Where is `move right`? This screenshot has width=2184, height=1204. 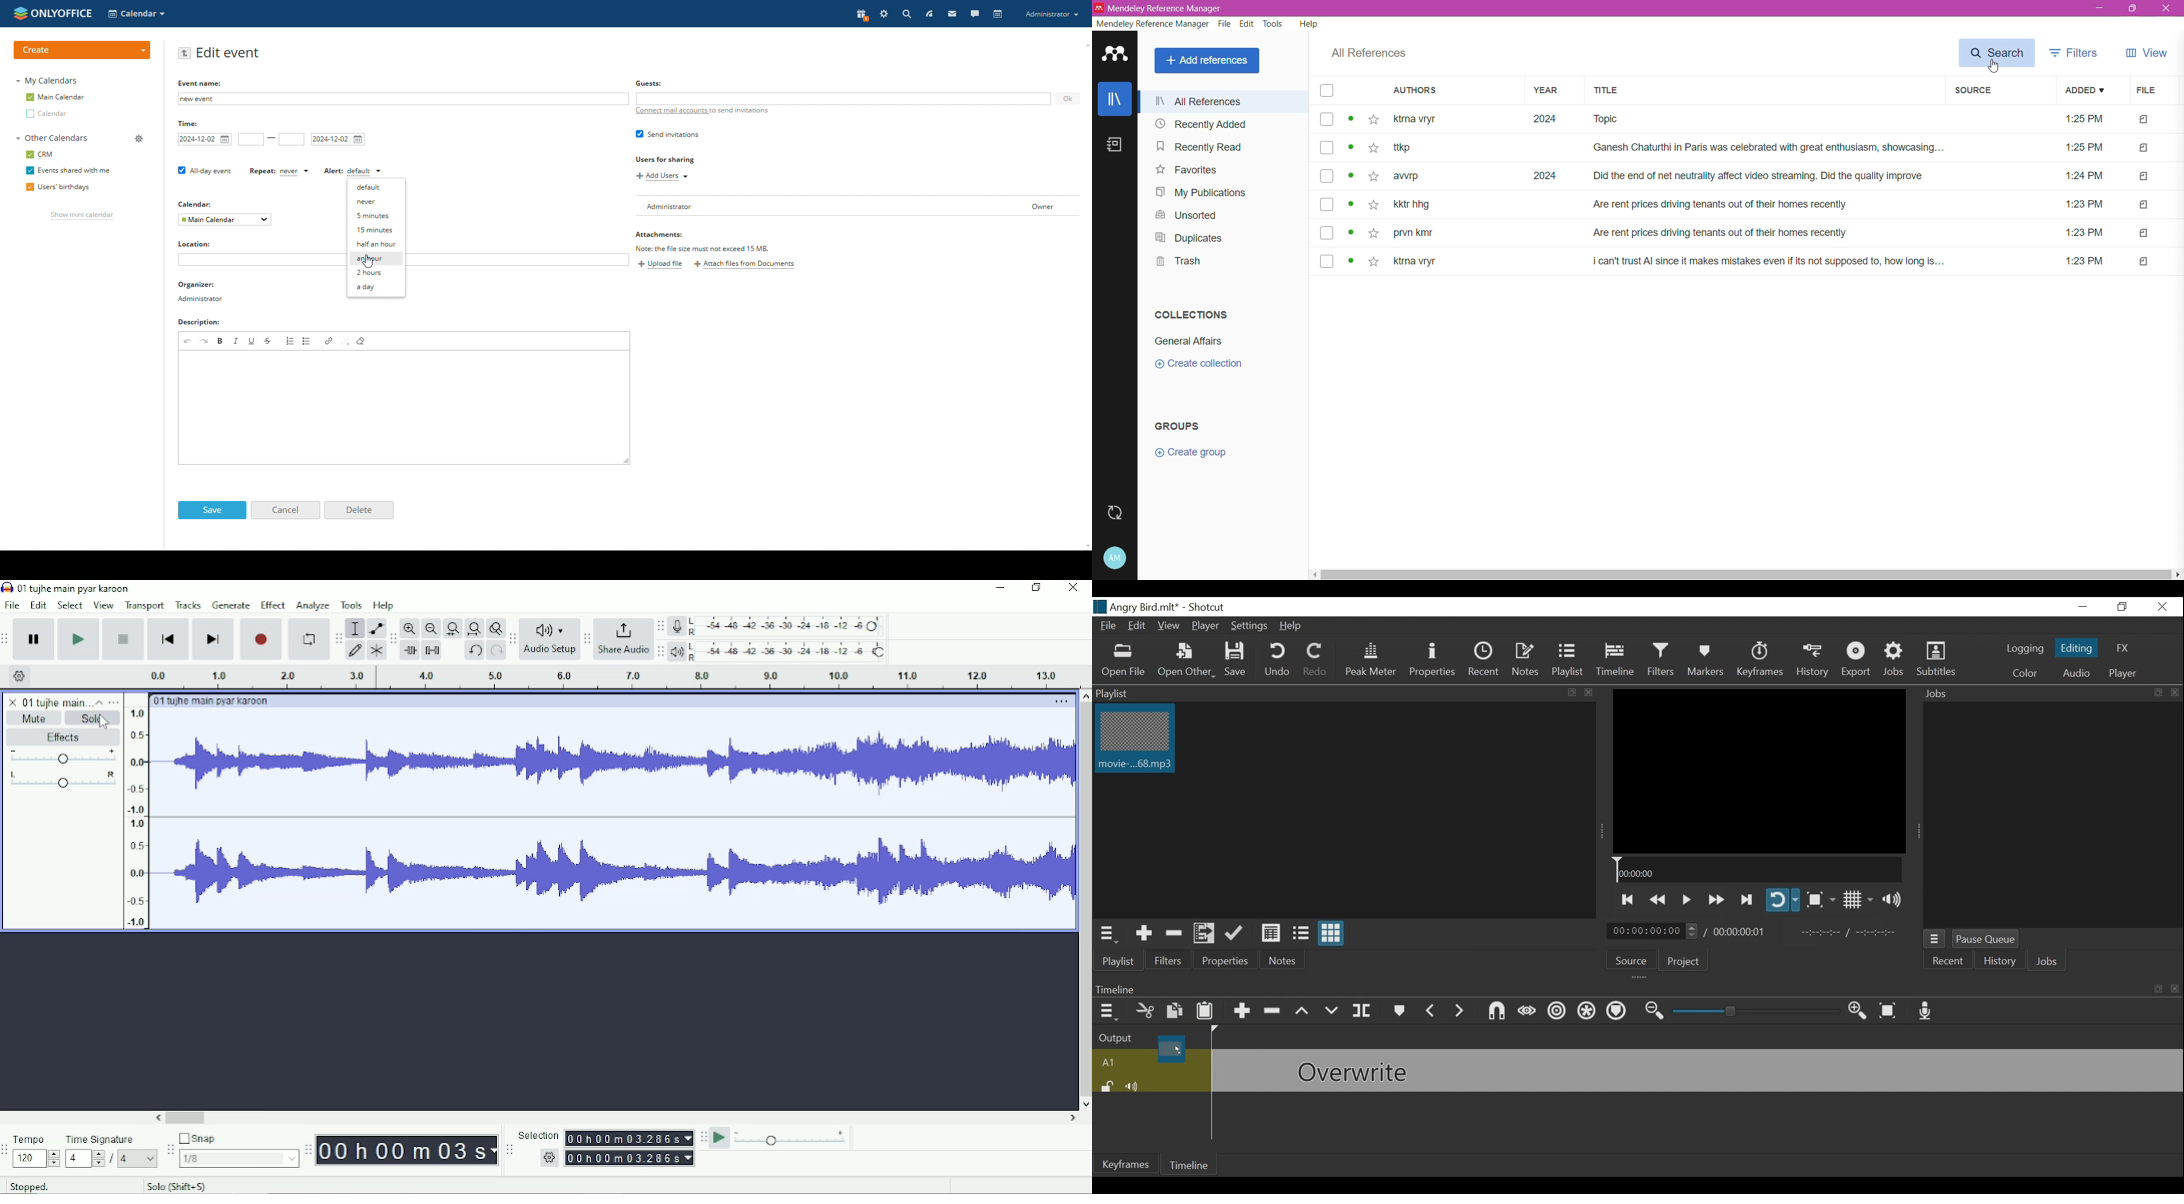
move right is located at coordinates (2177, 573).